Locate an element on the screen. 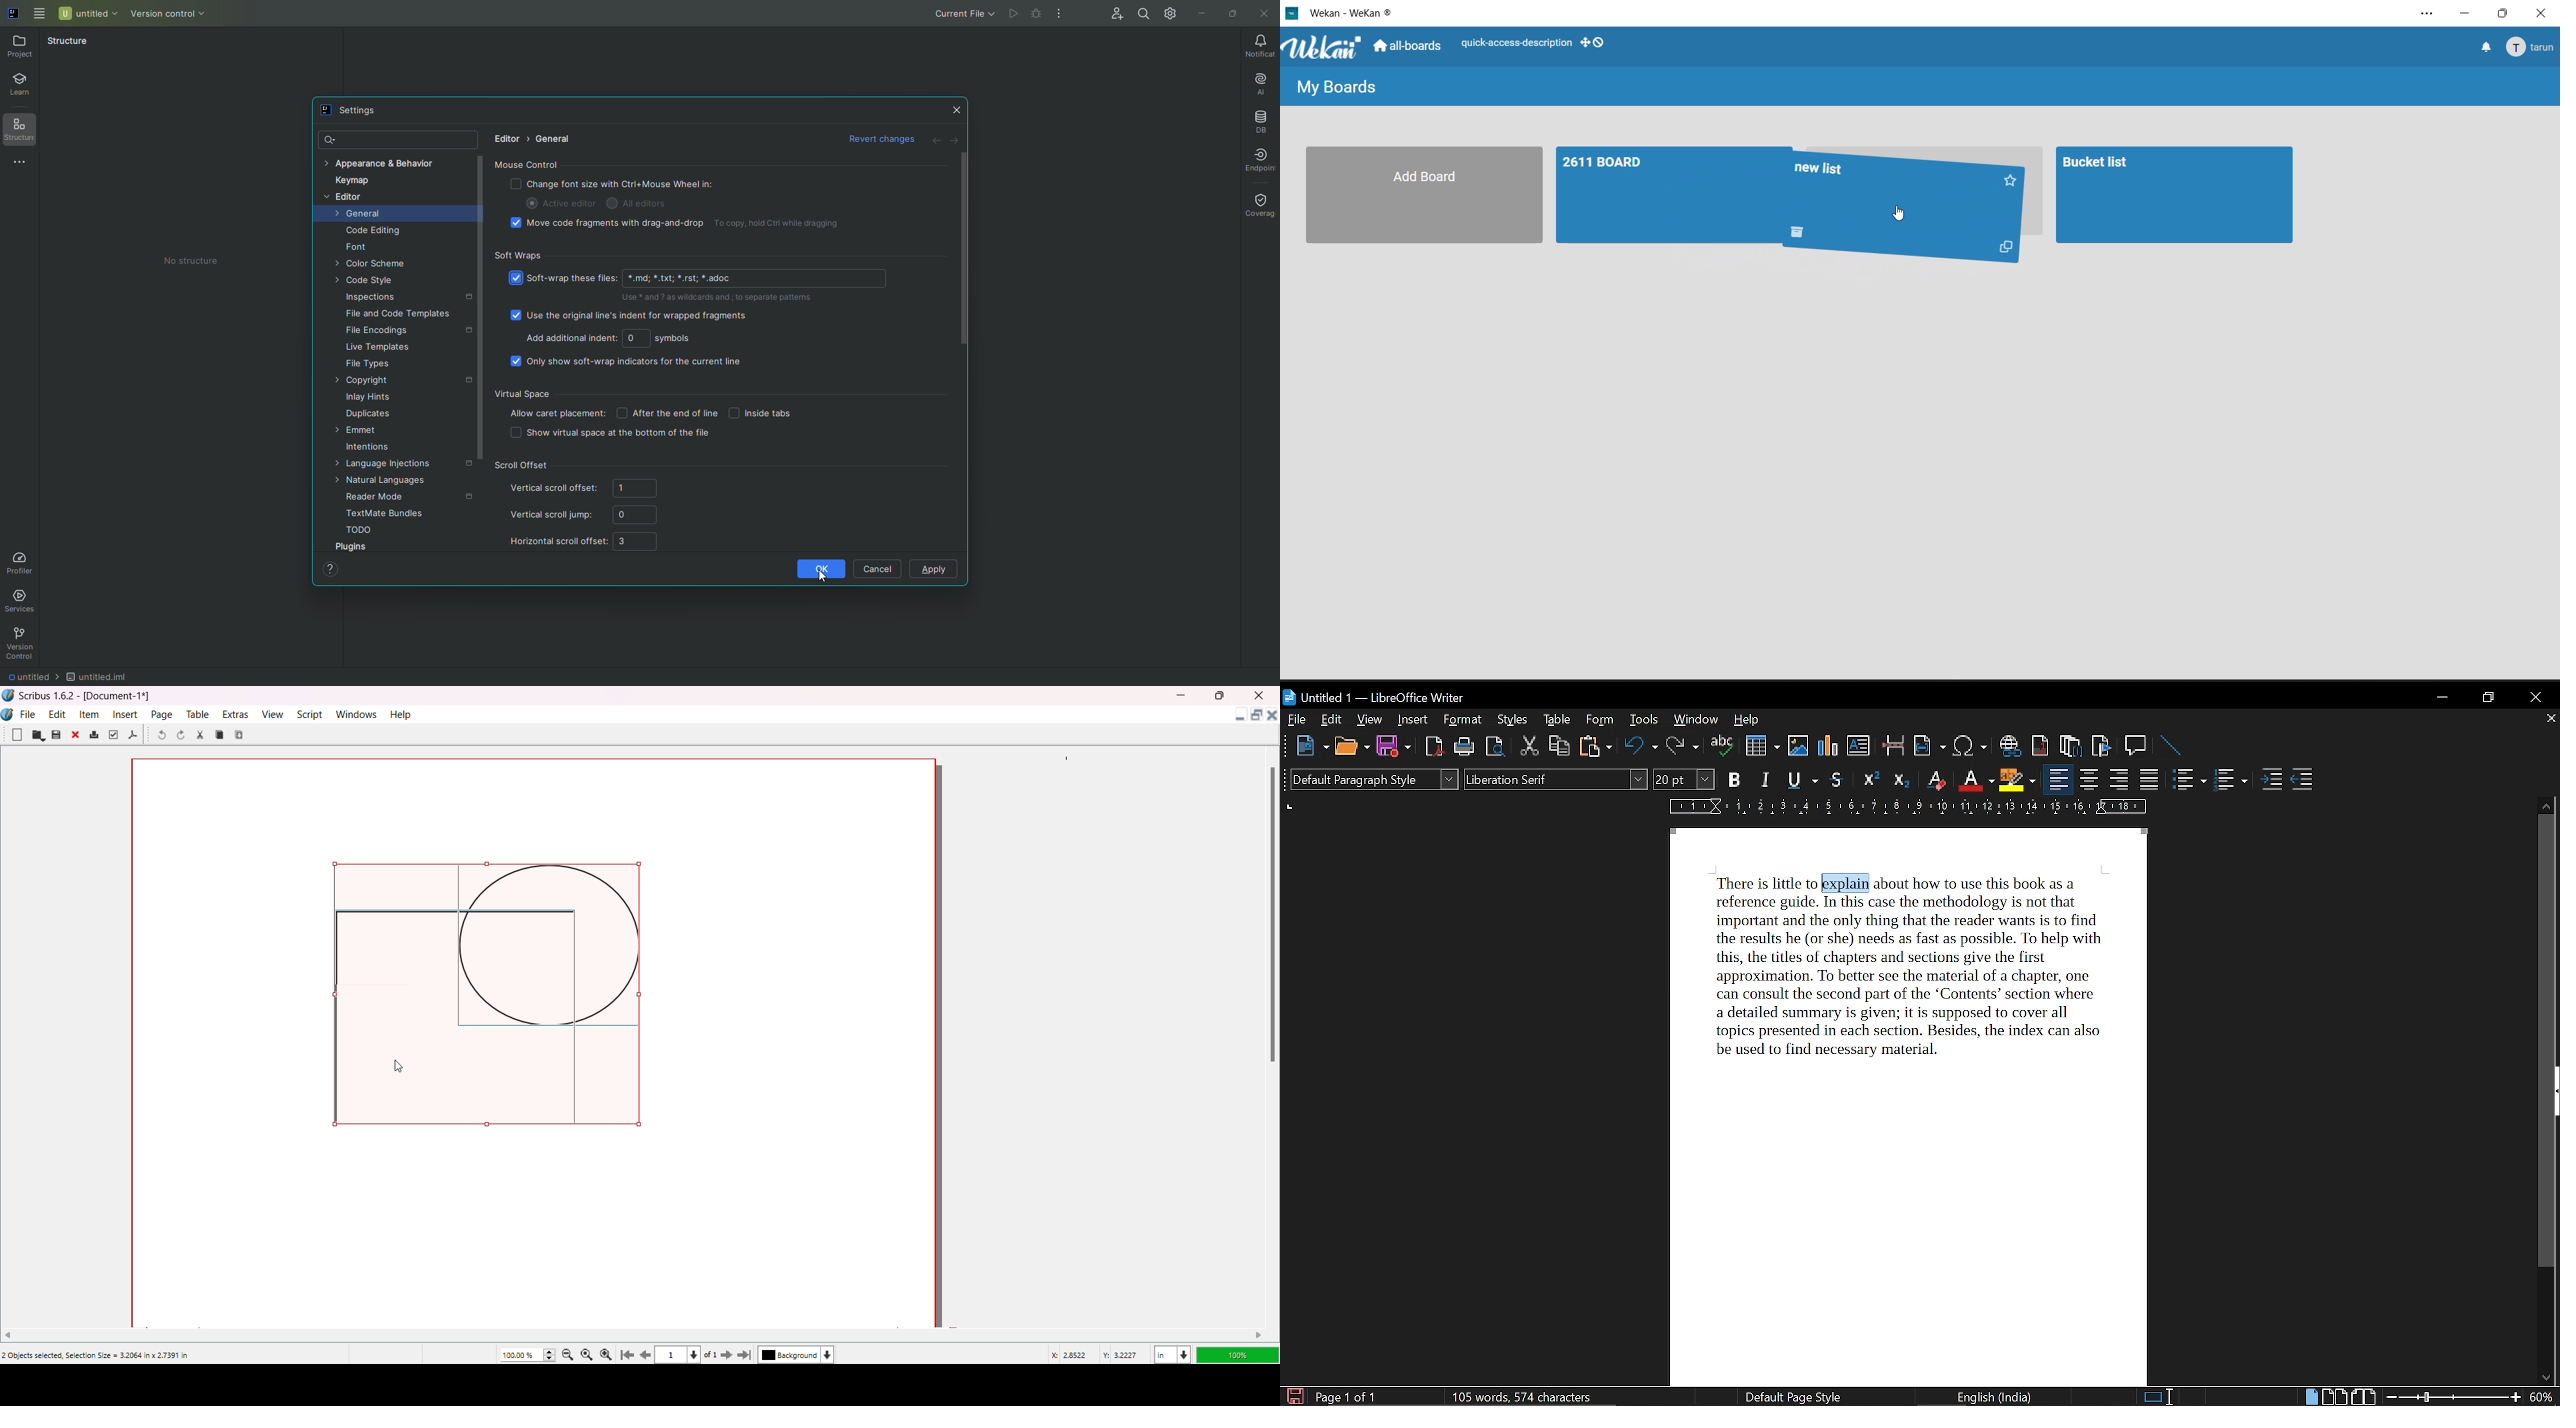 The width and height of the screenshot is (2576, 1428). Edit is located at coordinates (57, 713).